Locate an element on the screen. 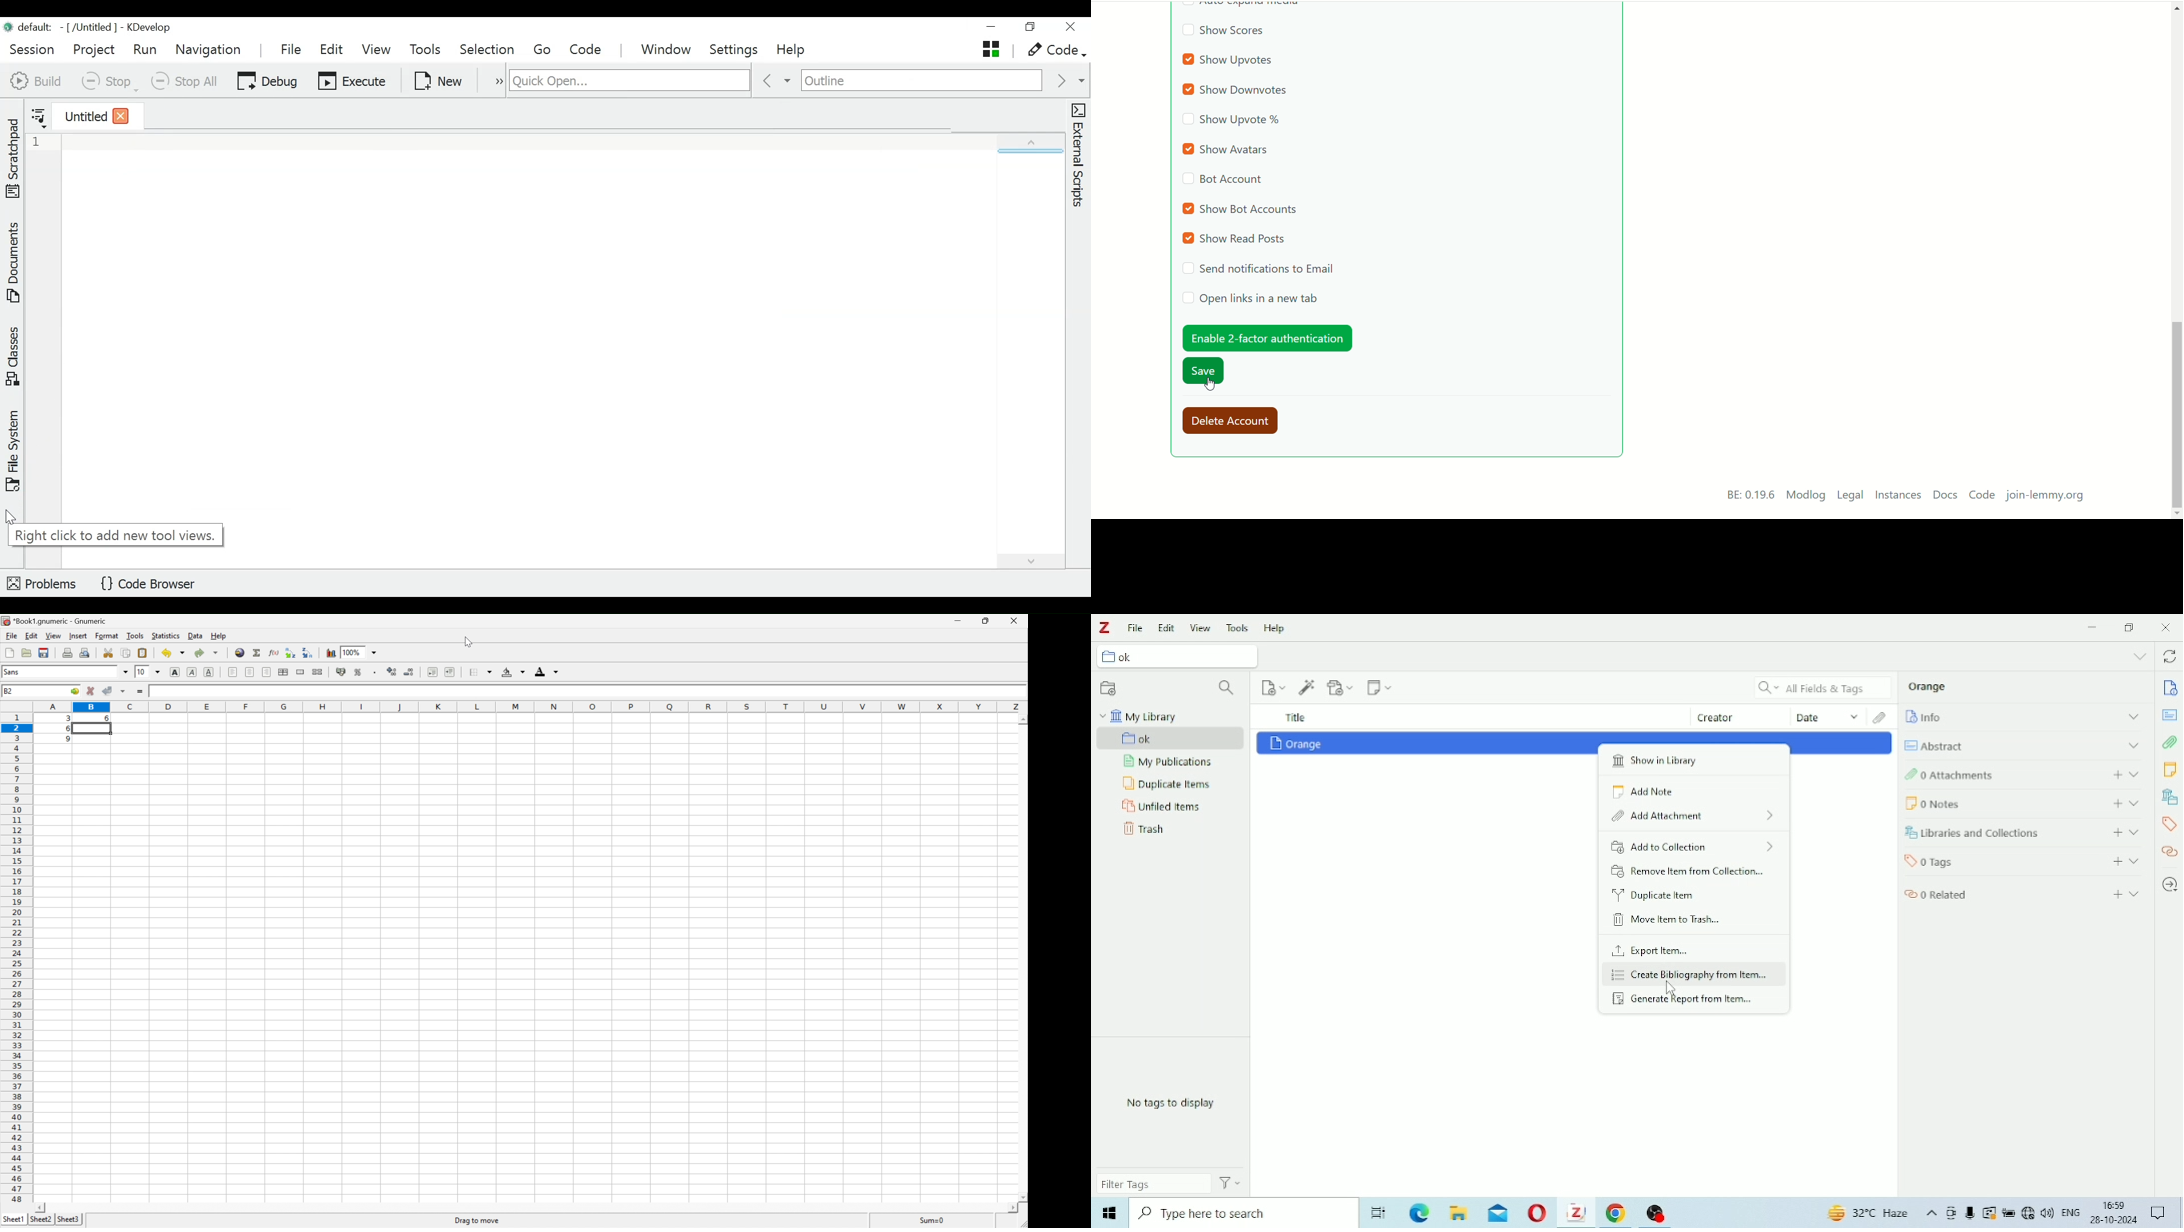  ok is located at coordinates (1182, 658).